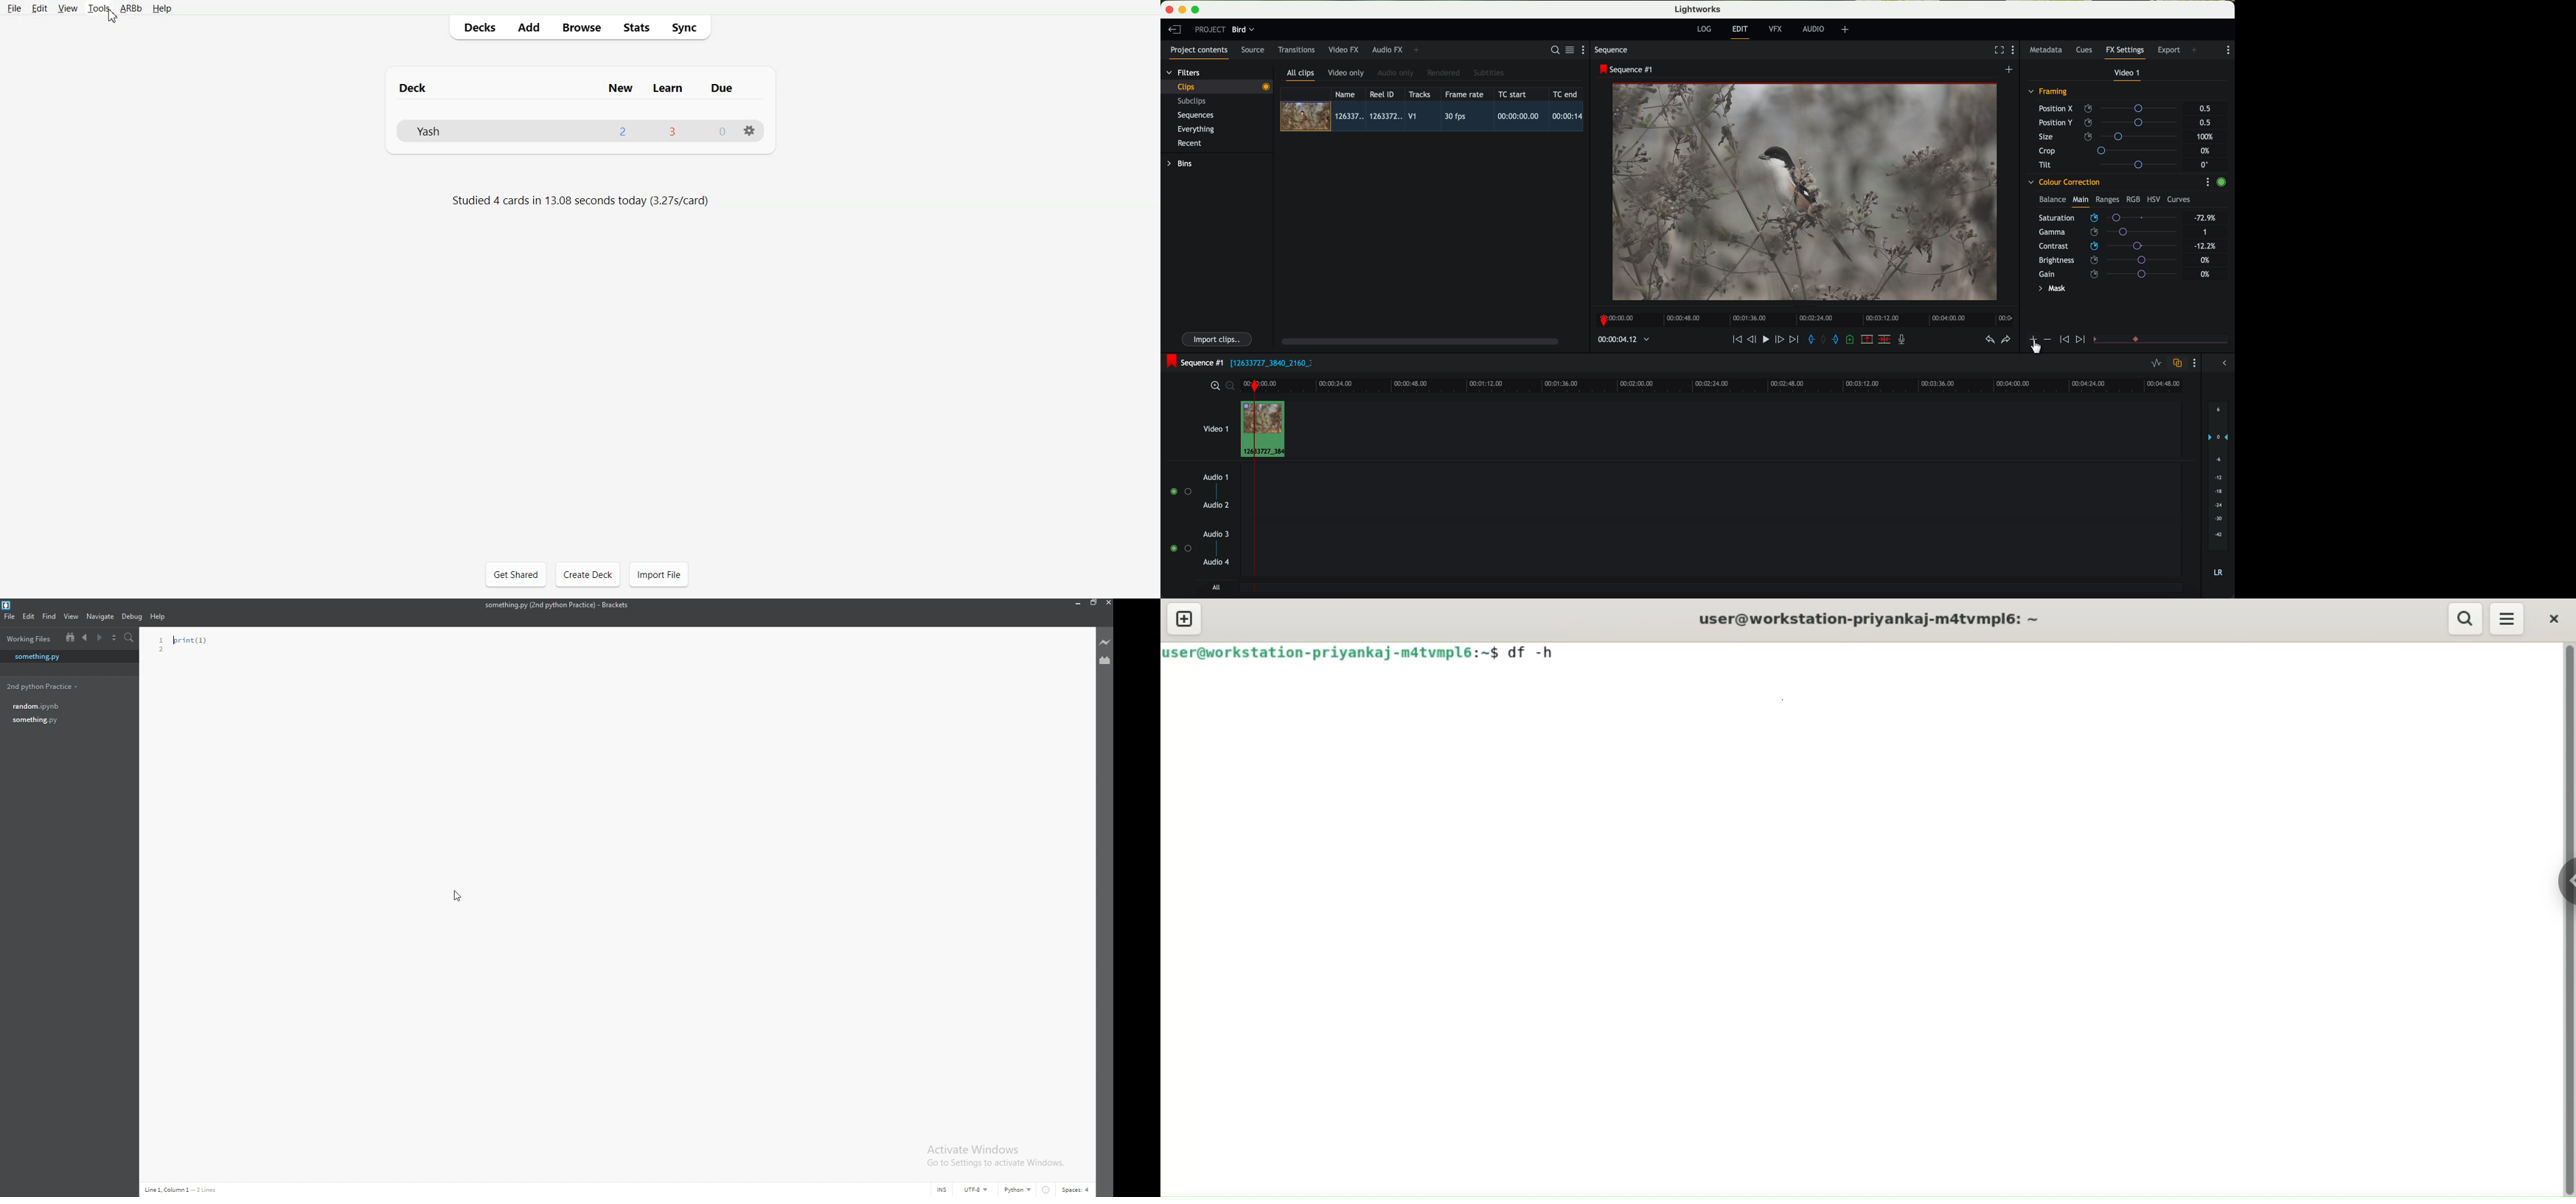  Describe the element at coordinates (1169, 10) in the screenshot. I see `close program` at that location.